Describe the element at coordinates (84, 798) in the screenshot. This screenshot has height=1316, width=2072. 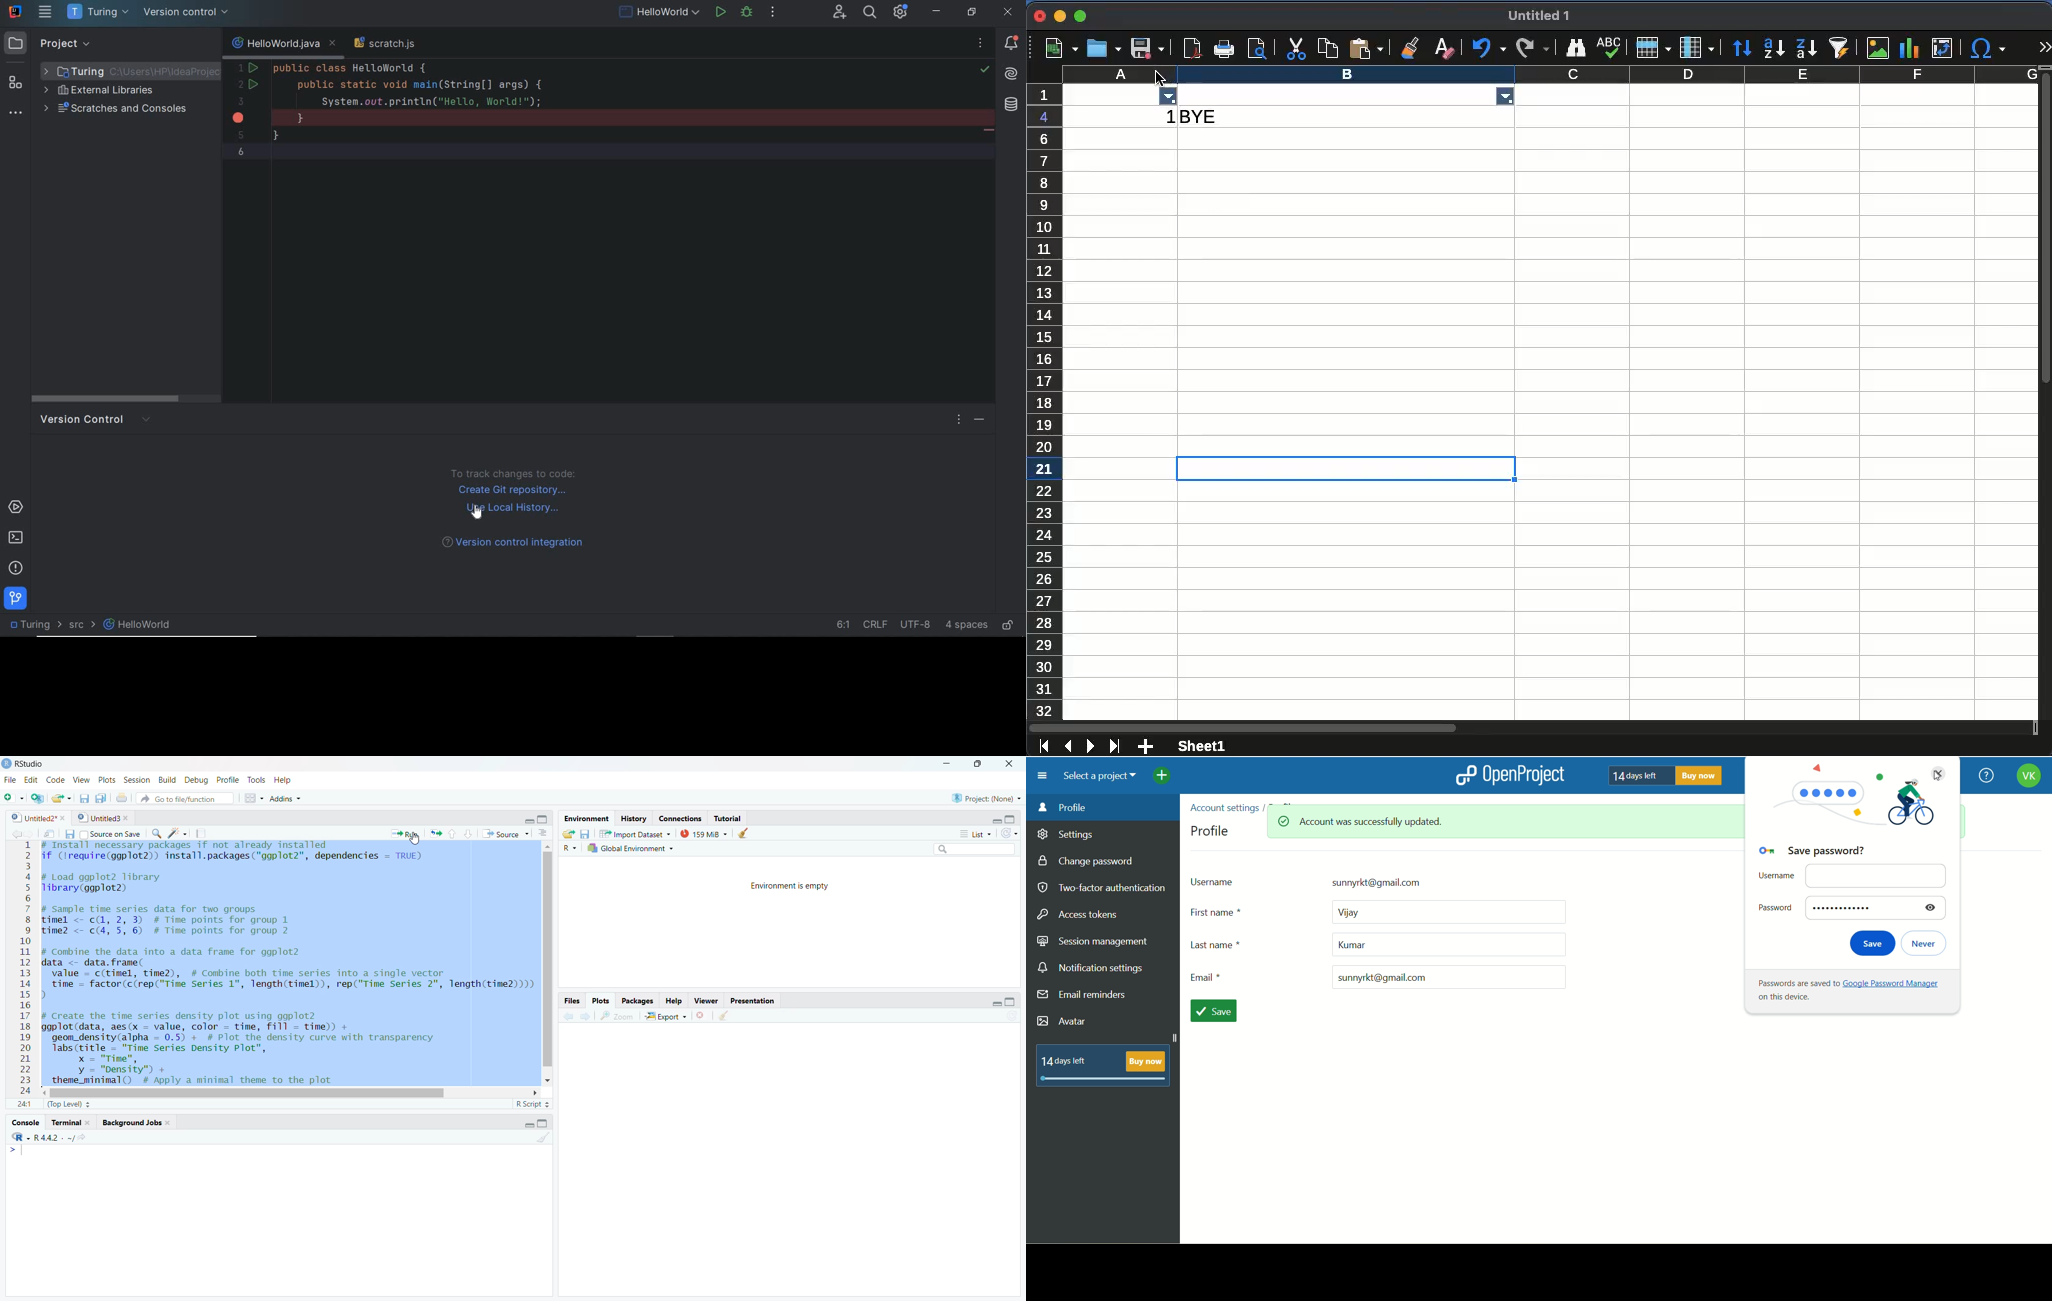
I see `Save` at that location.